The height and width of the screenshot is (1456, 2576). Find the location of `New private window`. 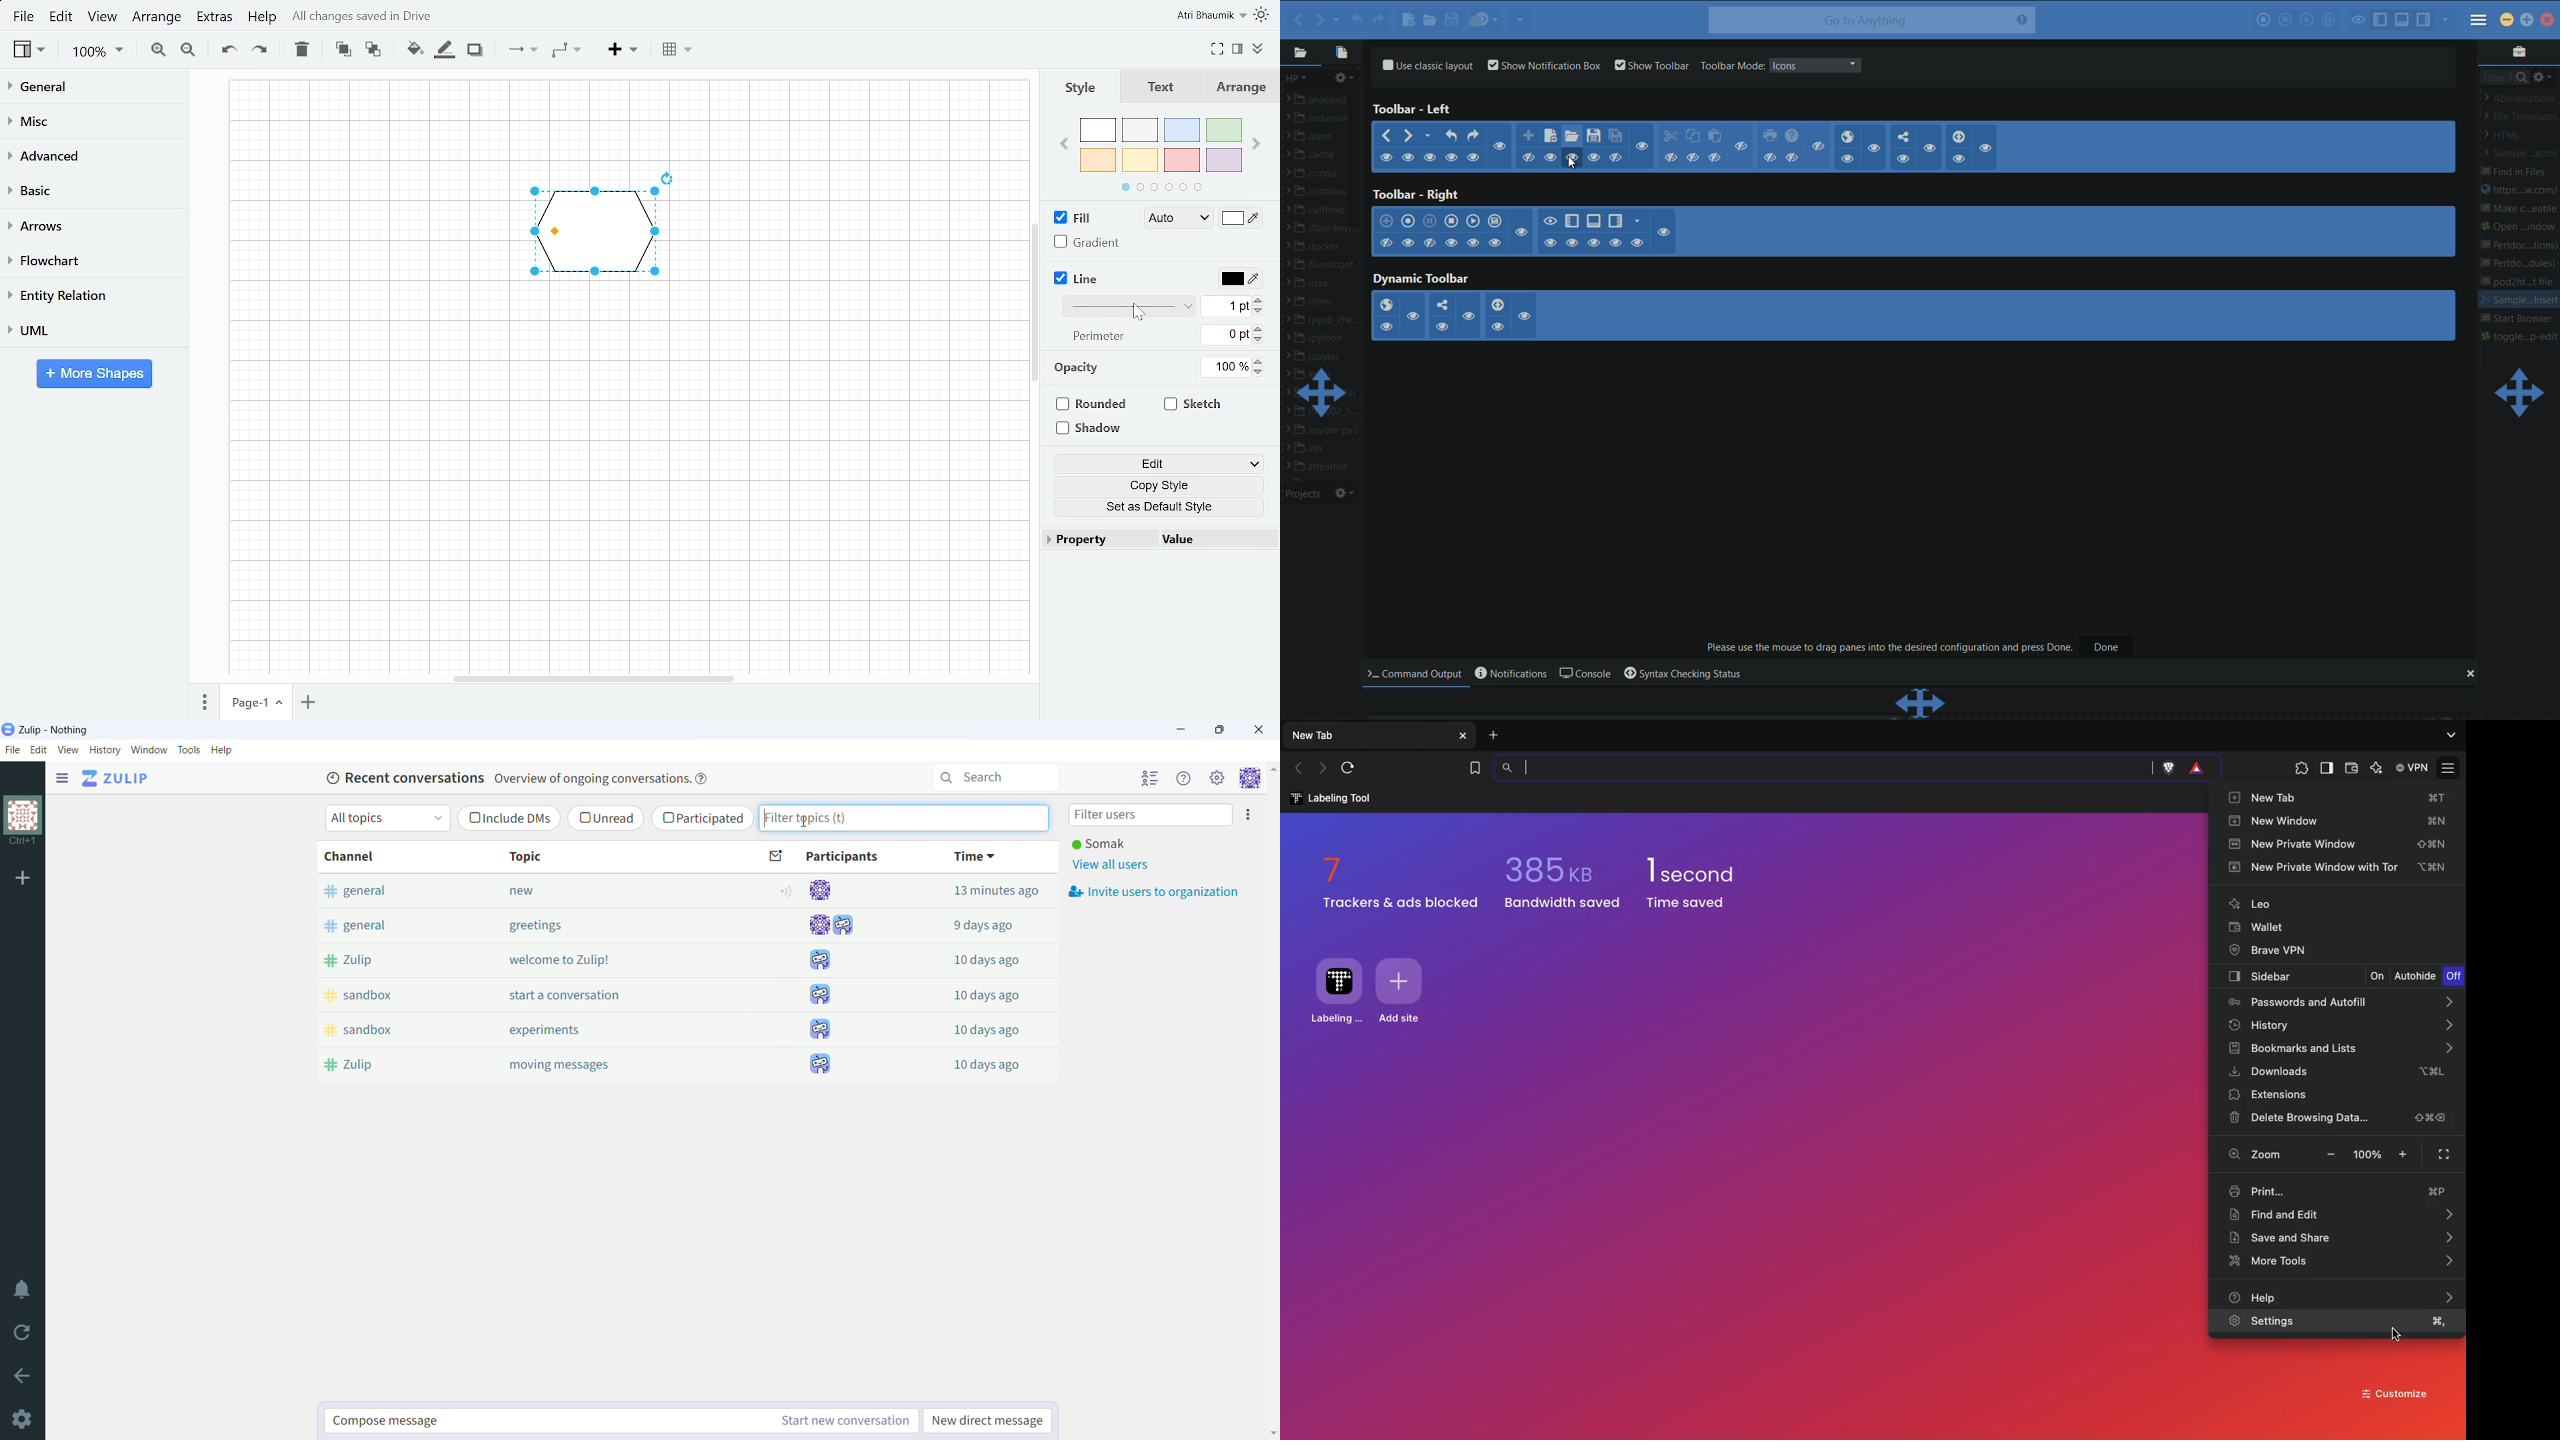

New private window is located at coordinates (2342, 844).